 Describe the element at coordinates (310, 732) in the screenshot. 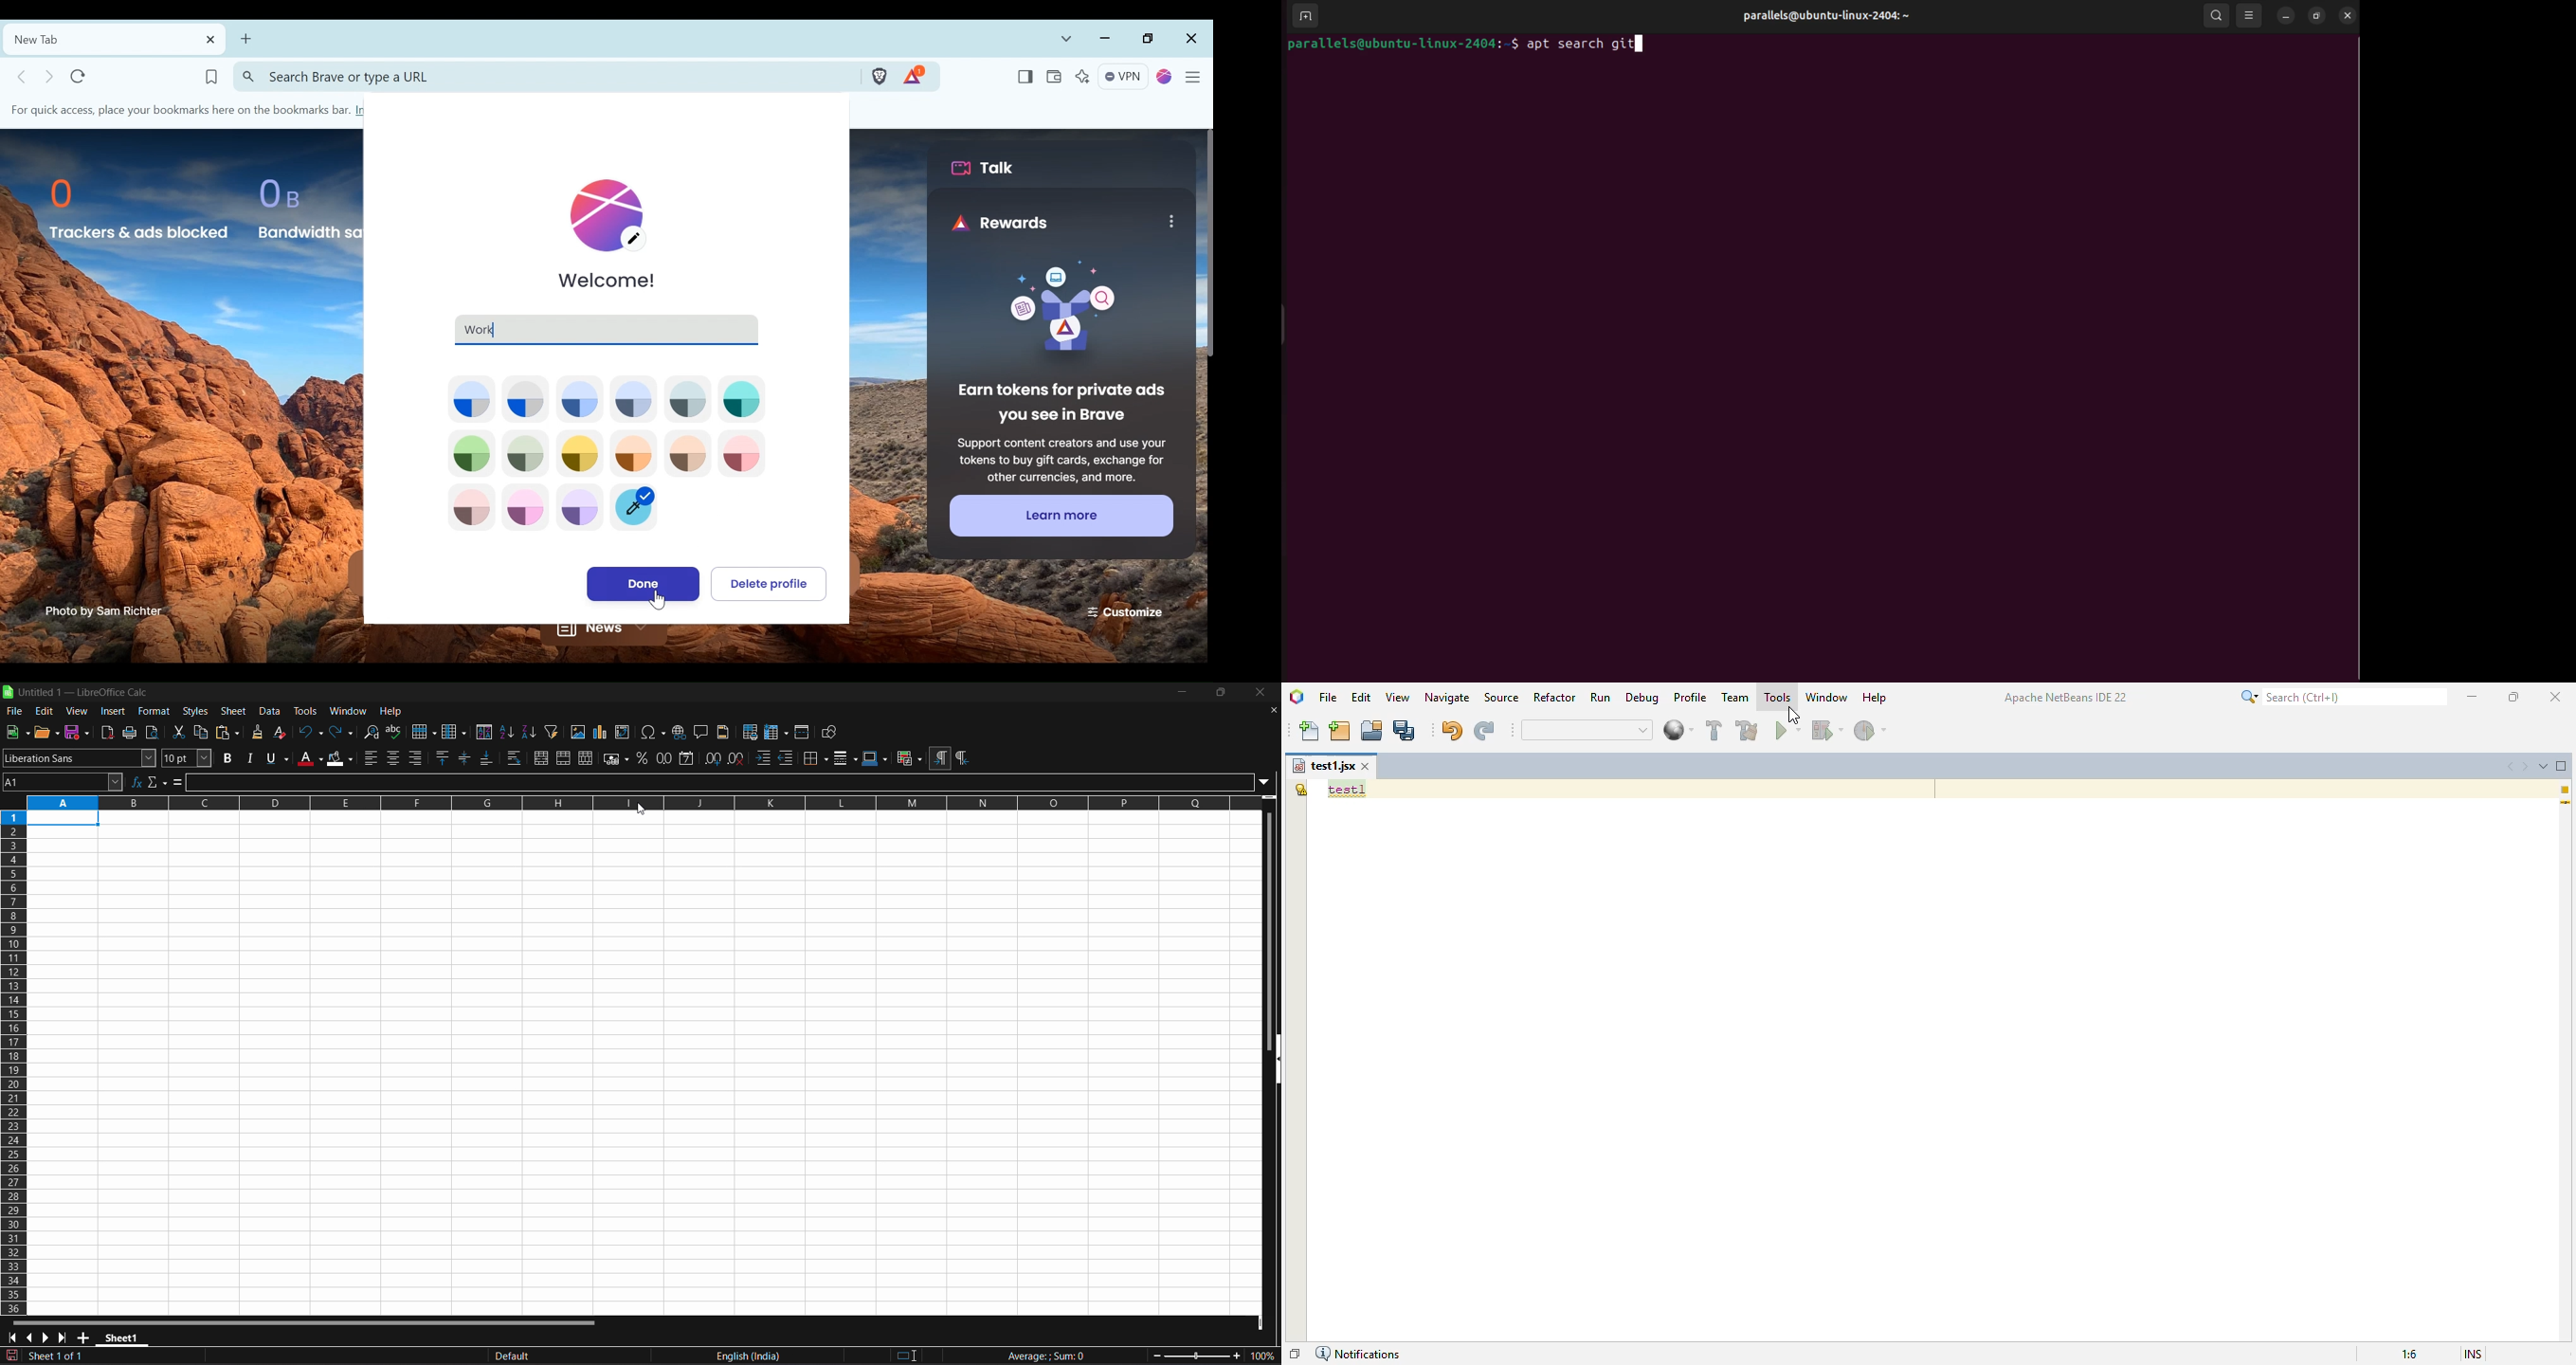

I see `undo` at that location.